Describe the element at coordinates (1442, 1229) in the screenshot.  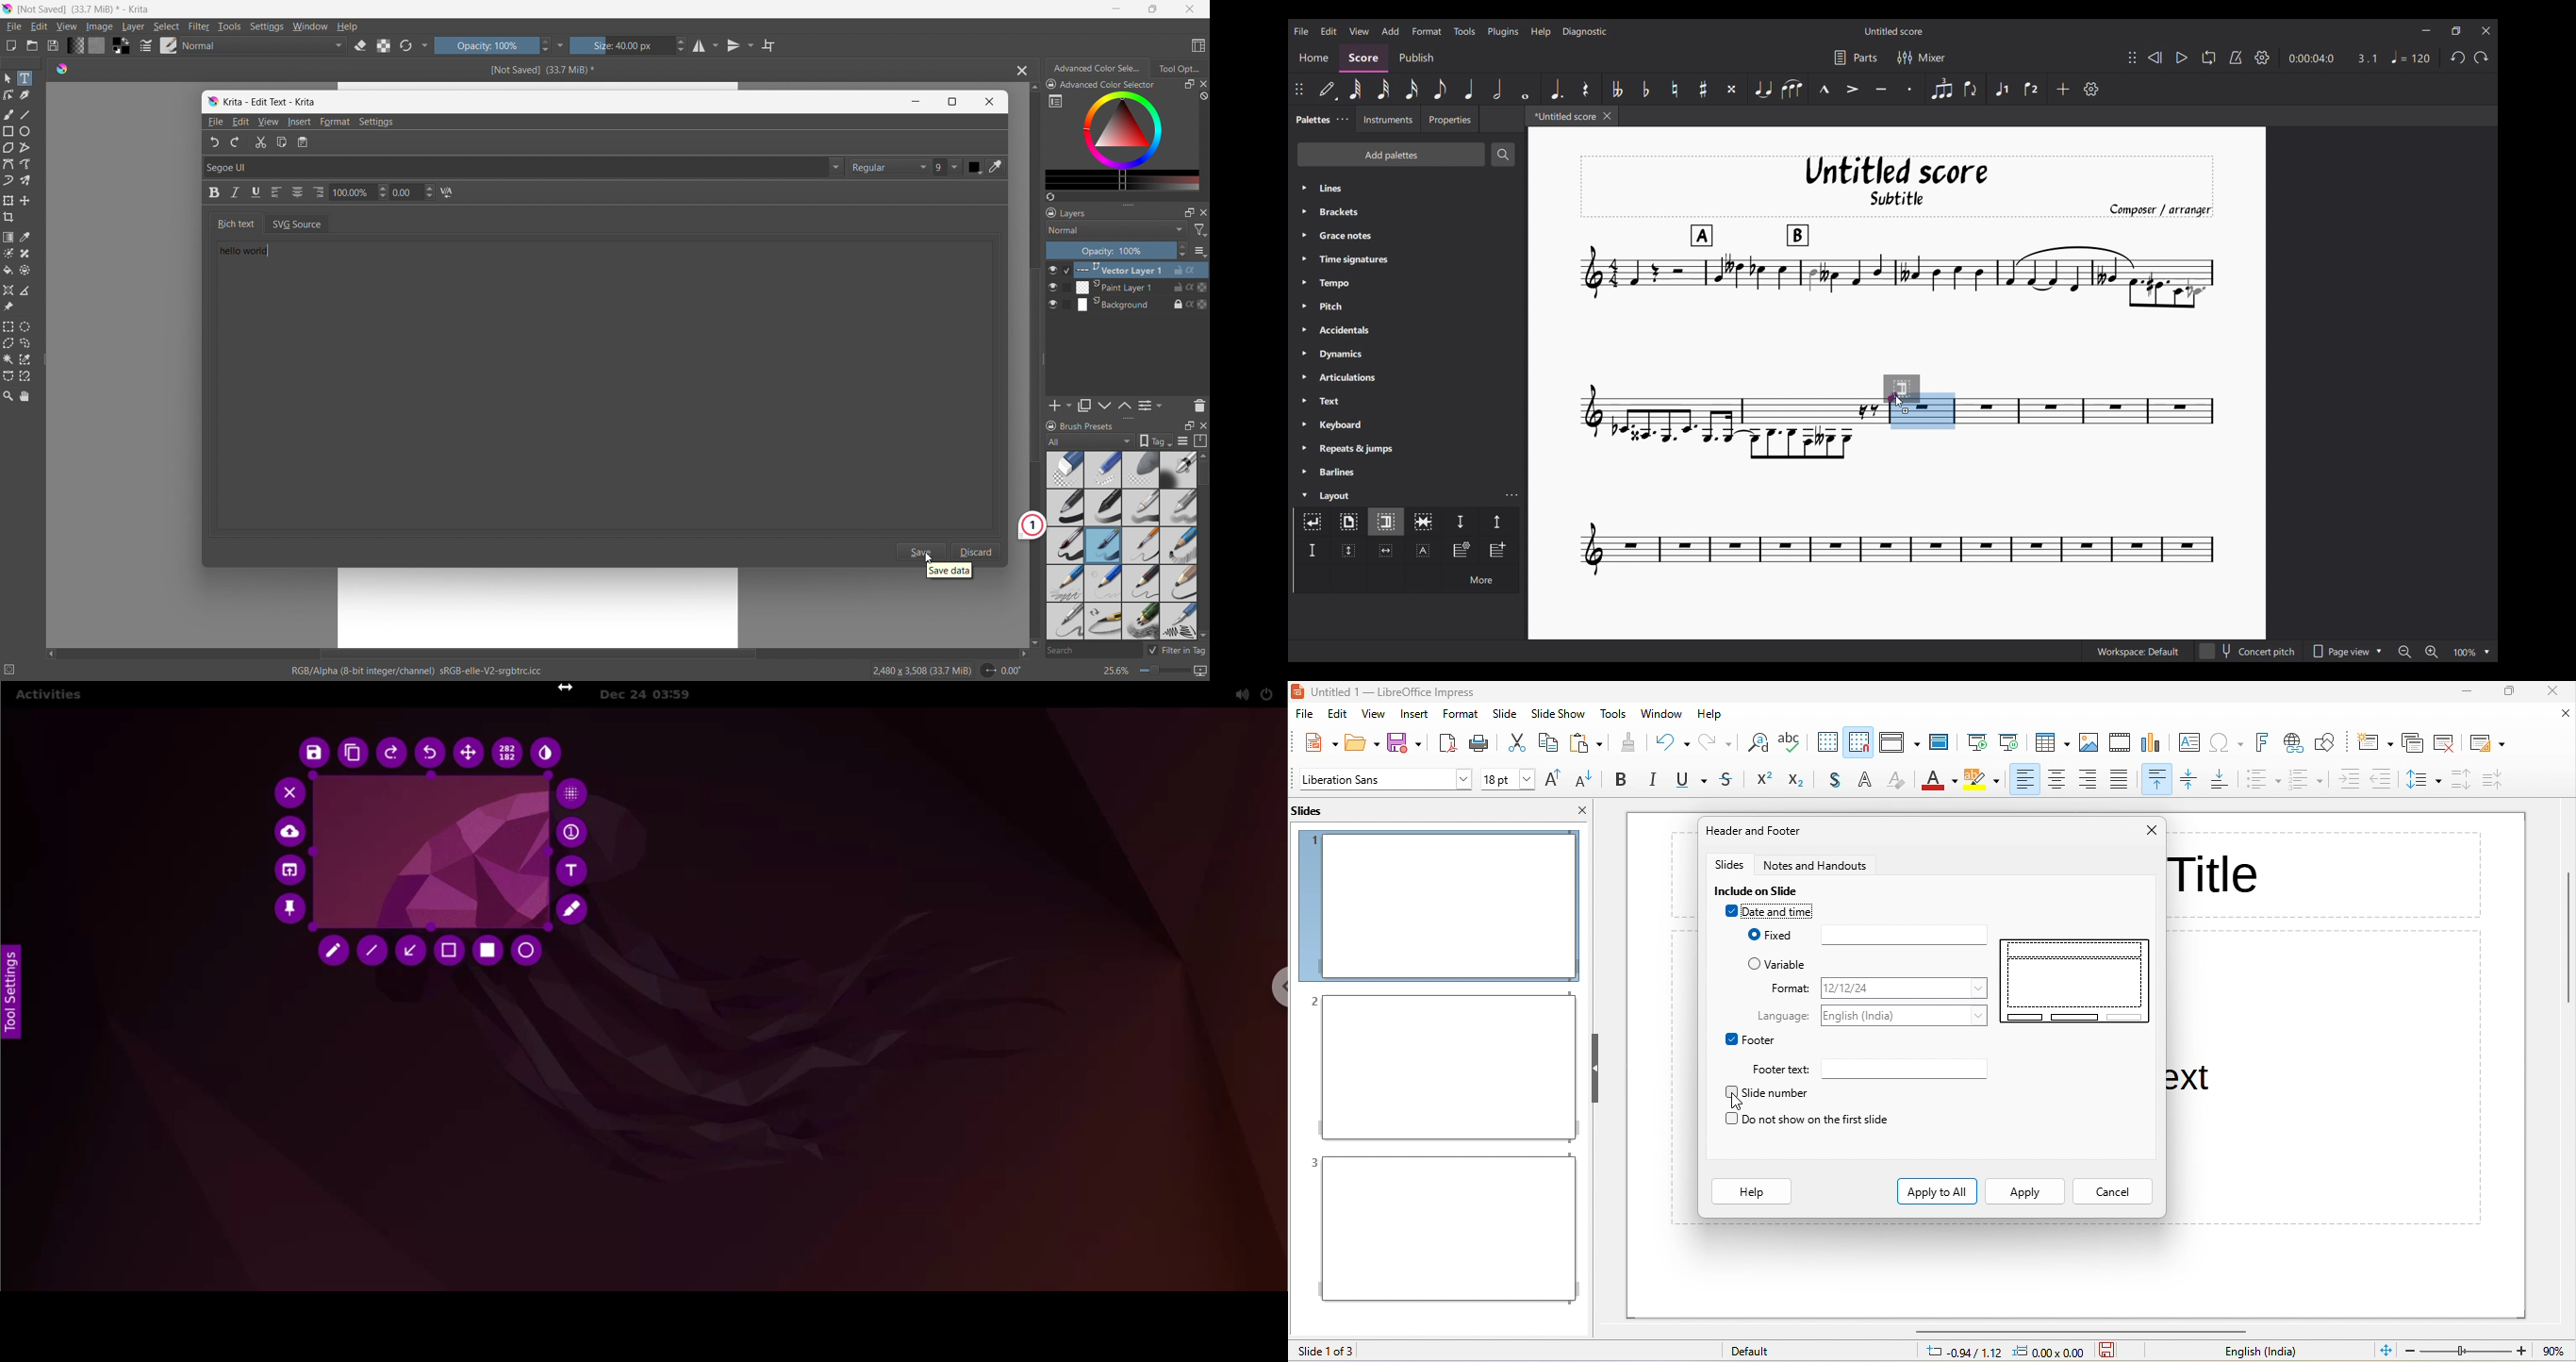
I see `slide 3` at that location.